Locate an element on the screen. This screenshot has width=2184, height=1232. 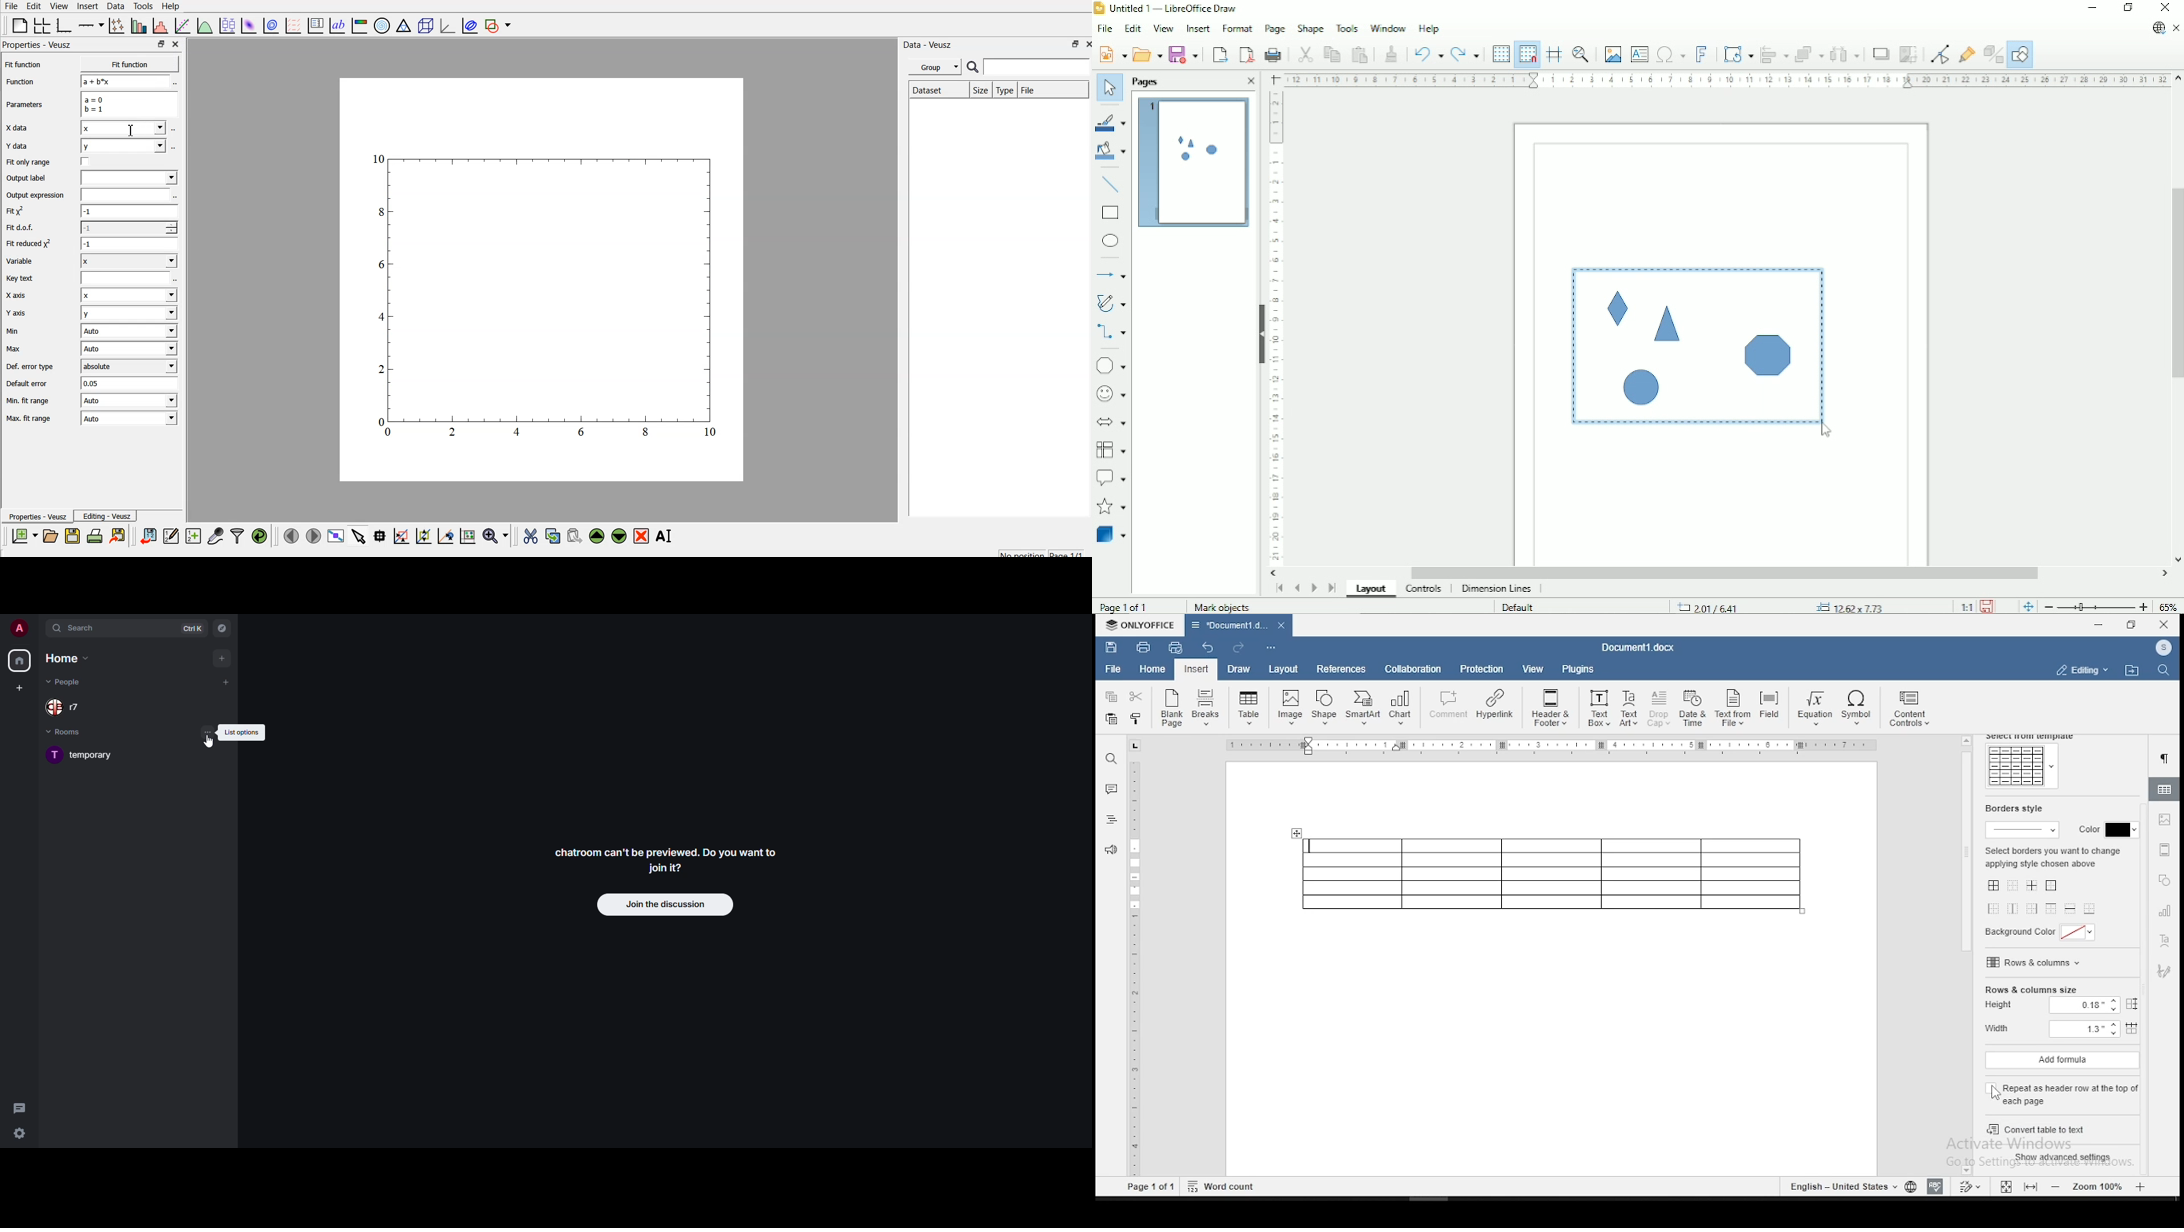
Close document is located at coordinates (2177, 29).